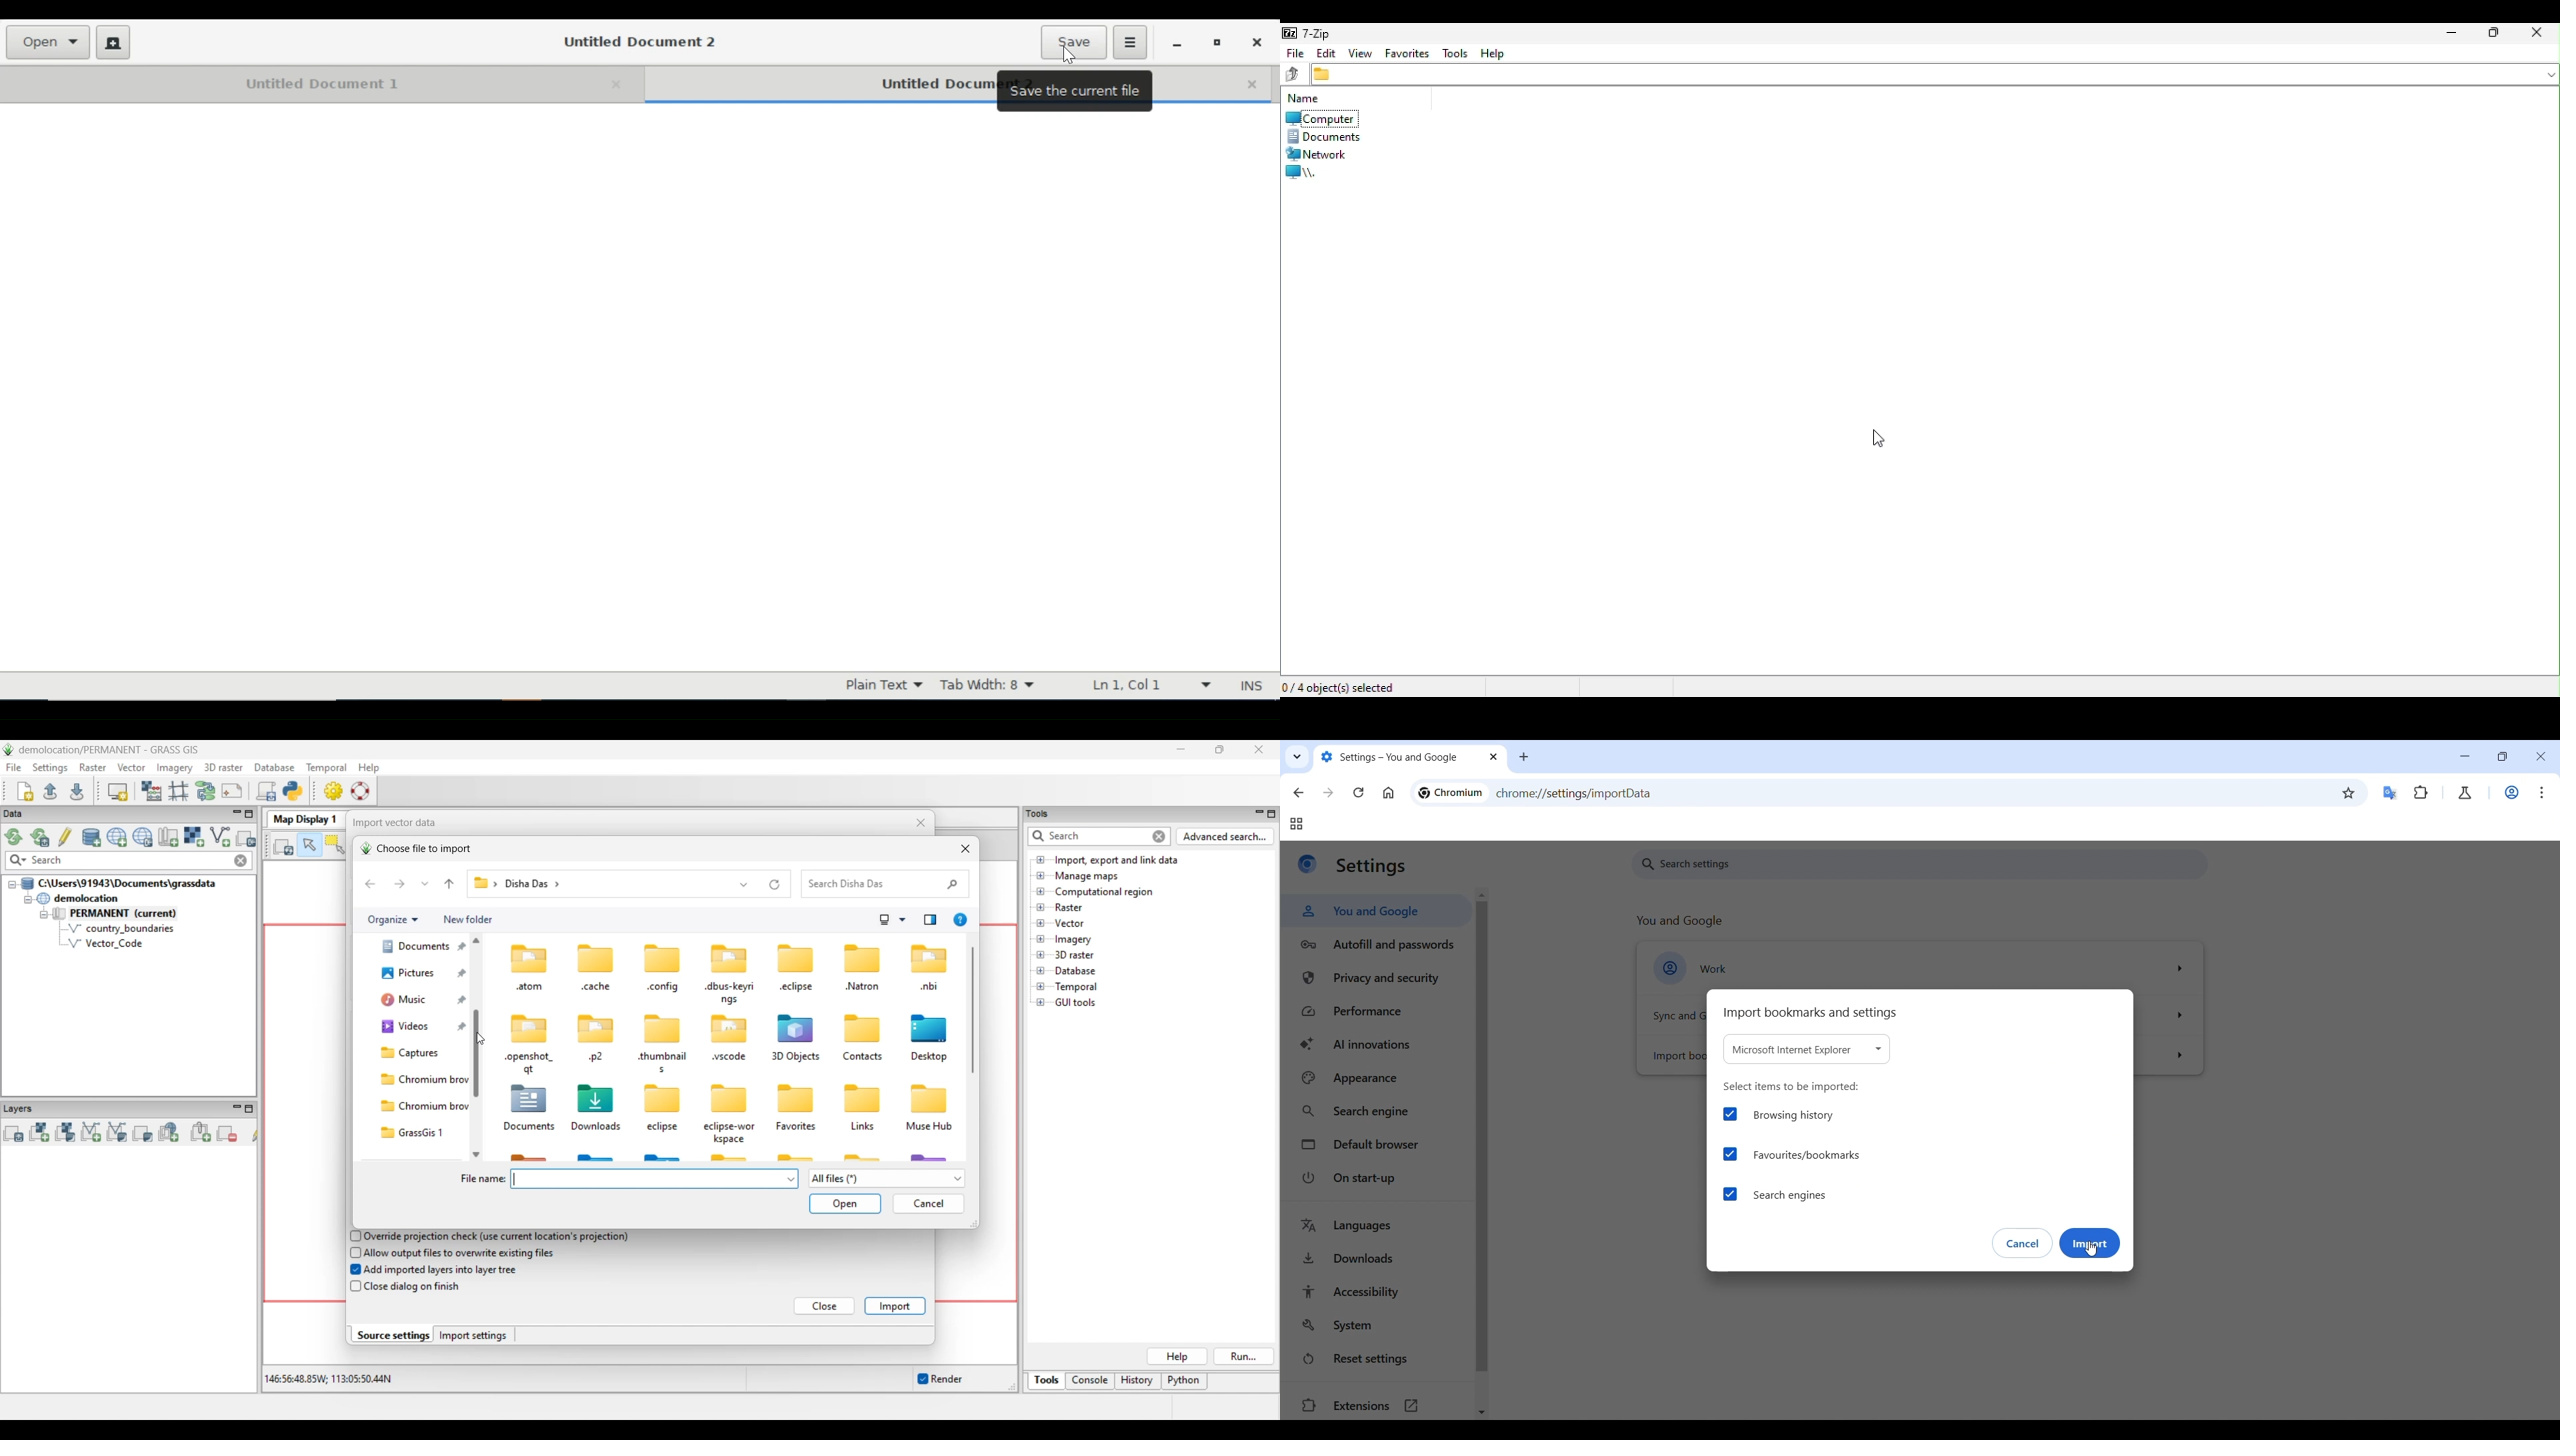 The width and height of the screenshot is (2576, 1456). Describe the element at coordinates (2501, 757) in the screenshot. I see `Show interface in a smaller tab` at that location.